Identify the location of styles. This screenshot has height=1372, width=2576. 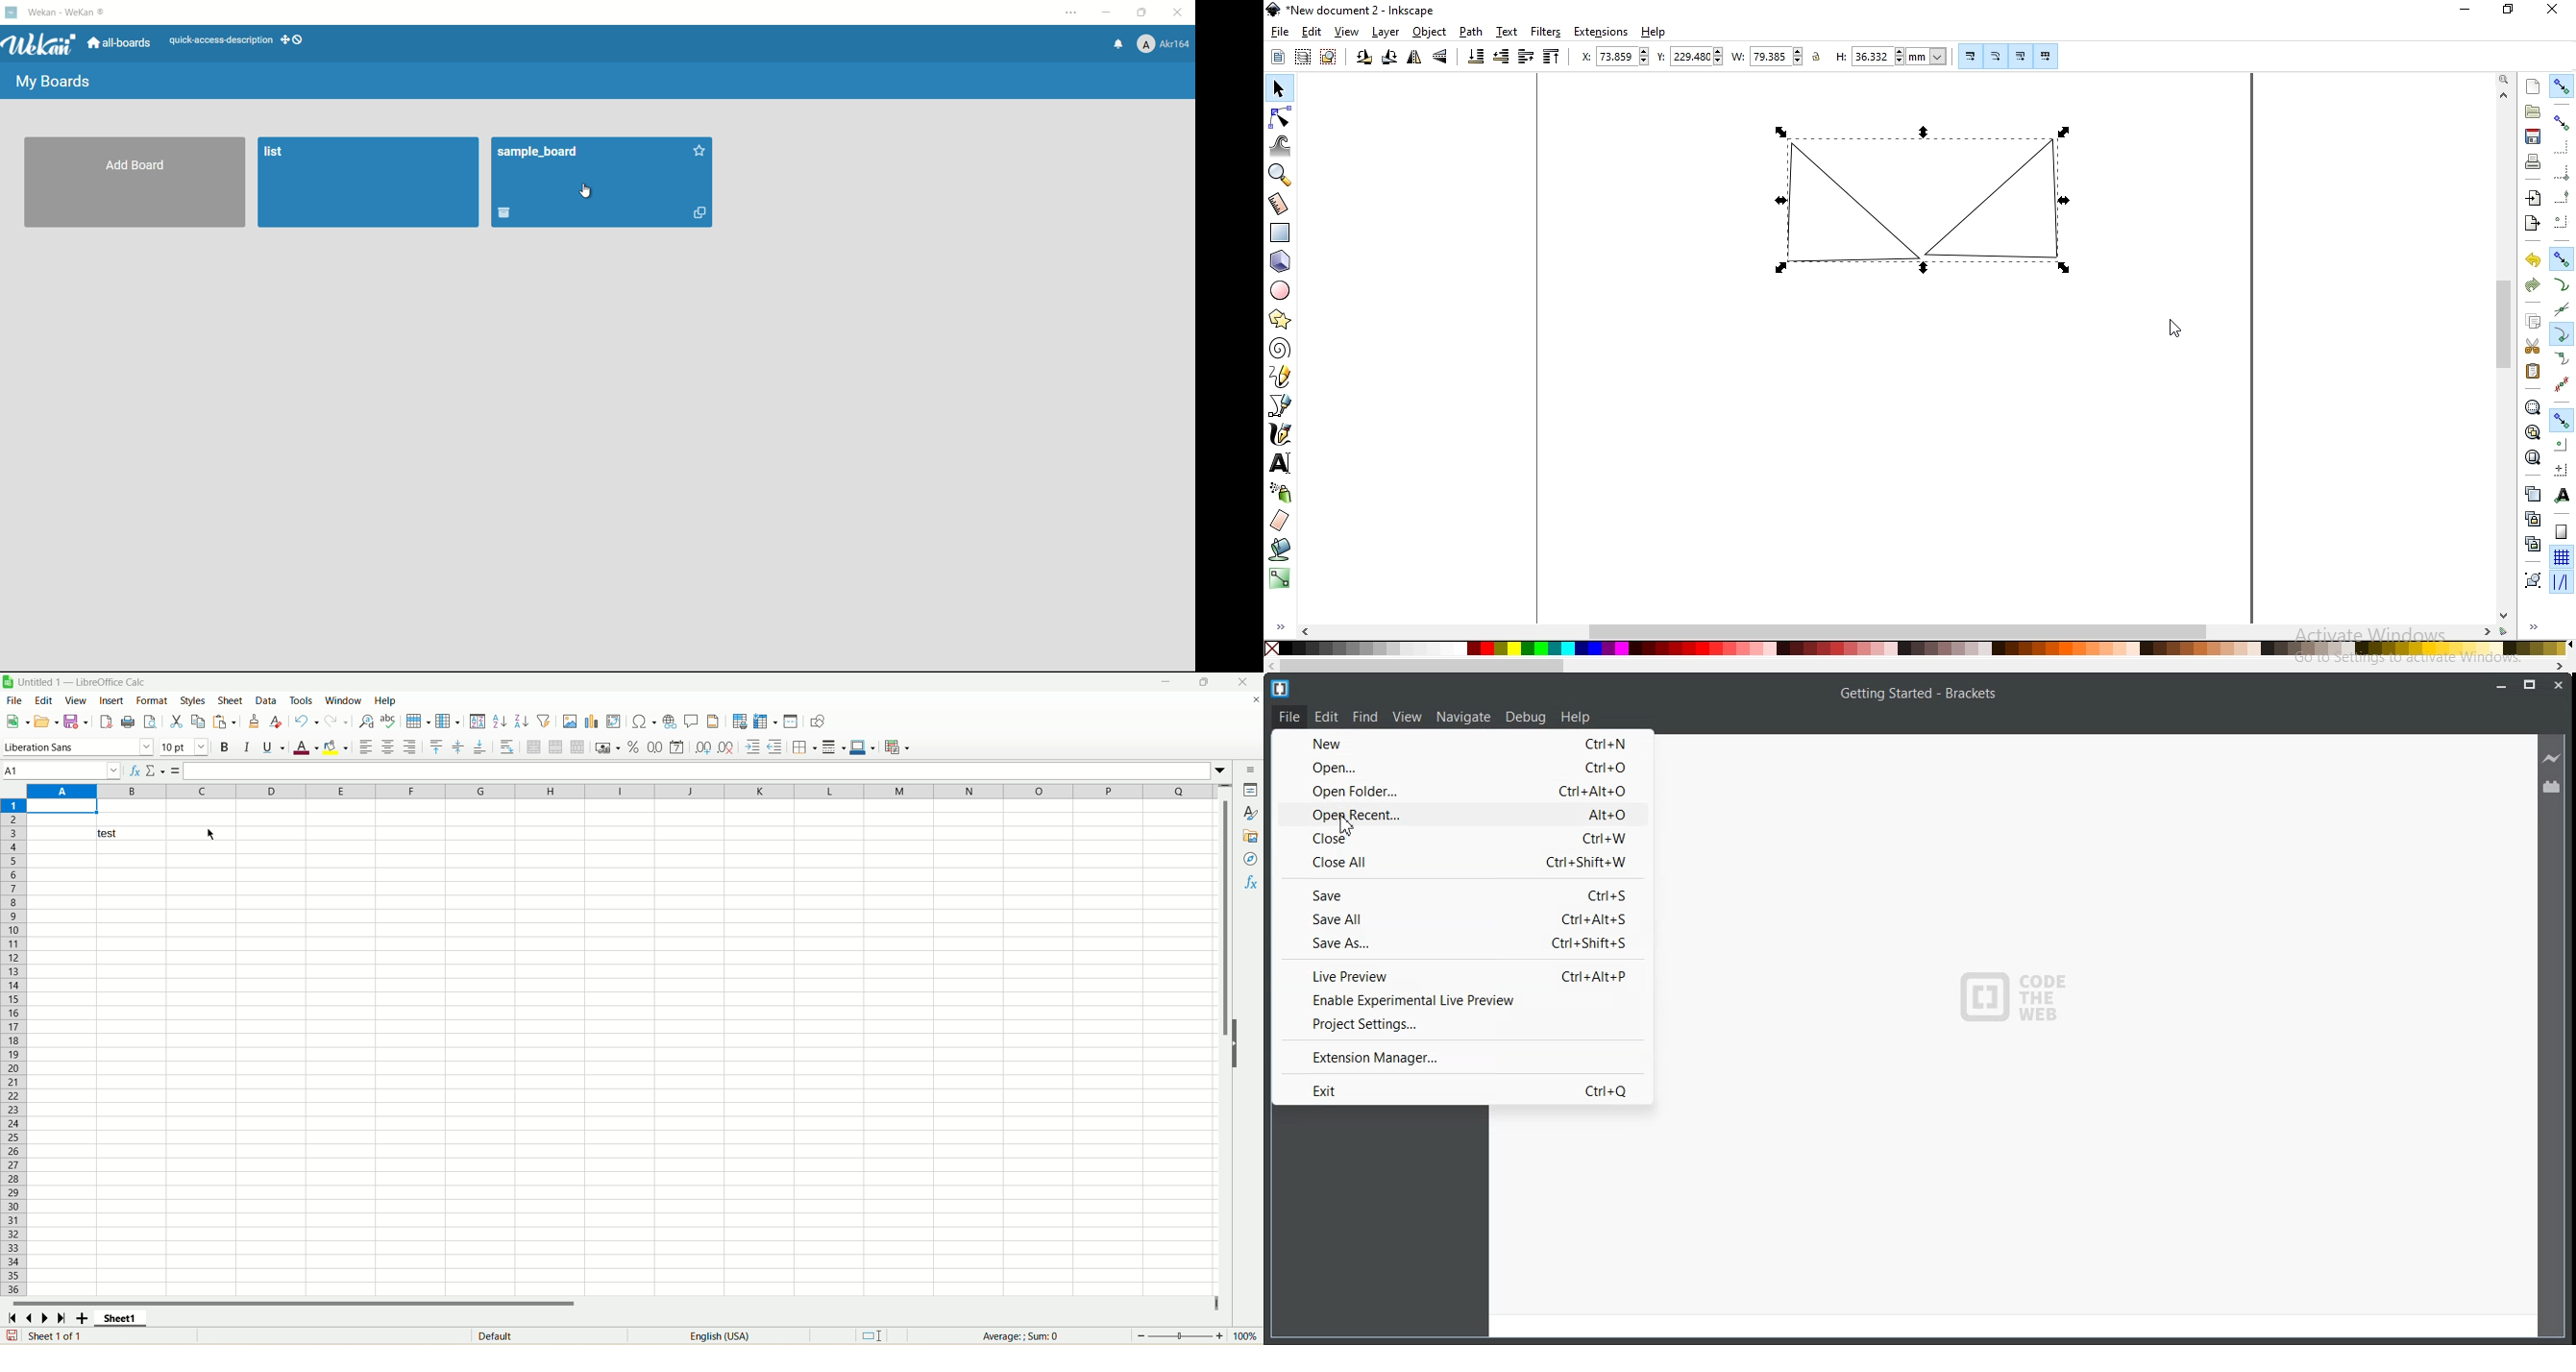
(194, 700).